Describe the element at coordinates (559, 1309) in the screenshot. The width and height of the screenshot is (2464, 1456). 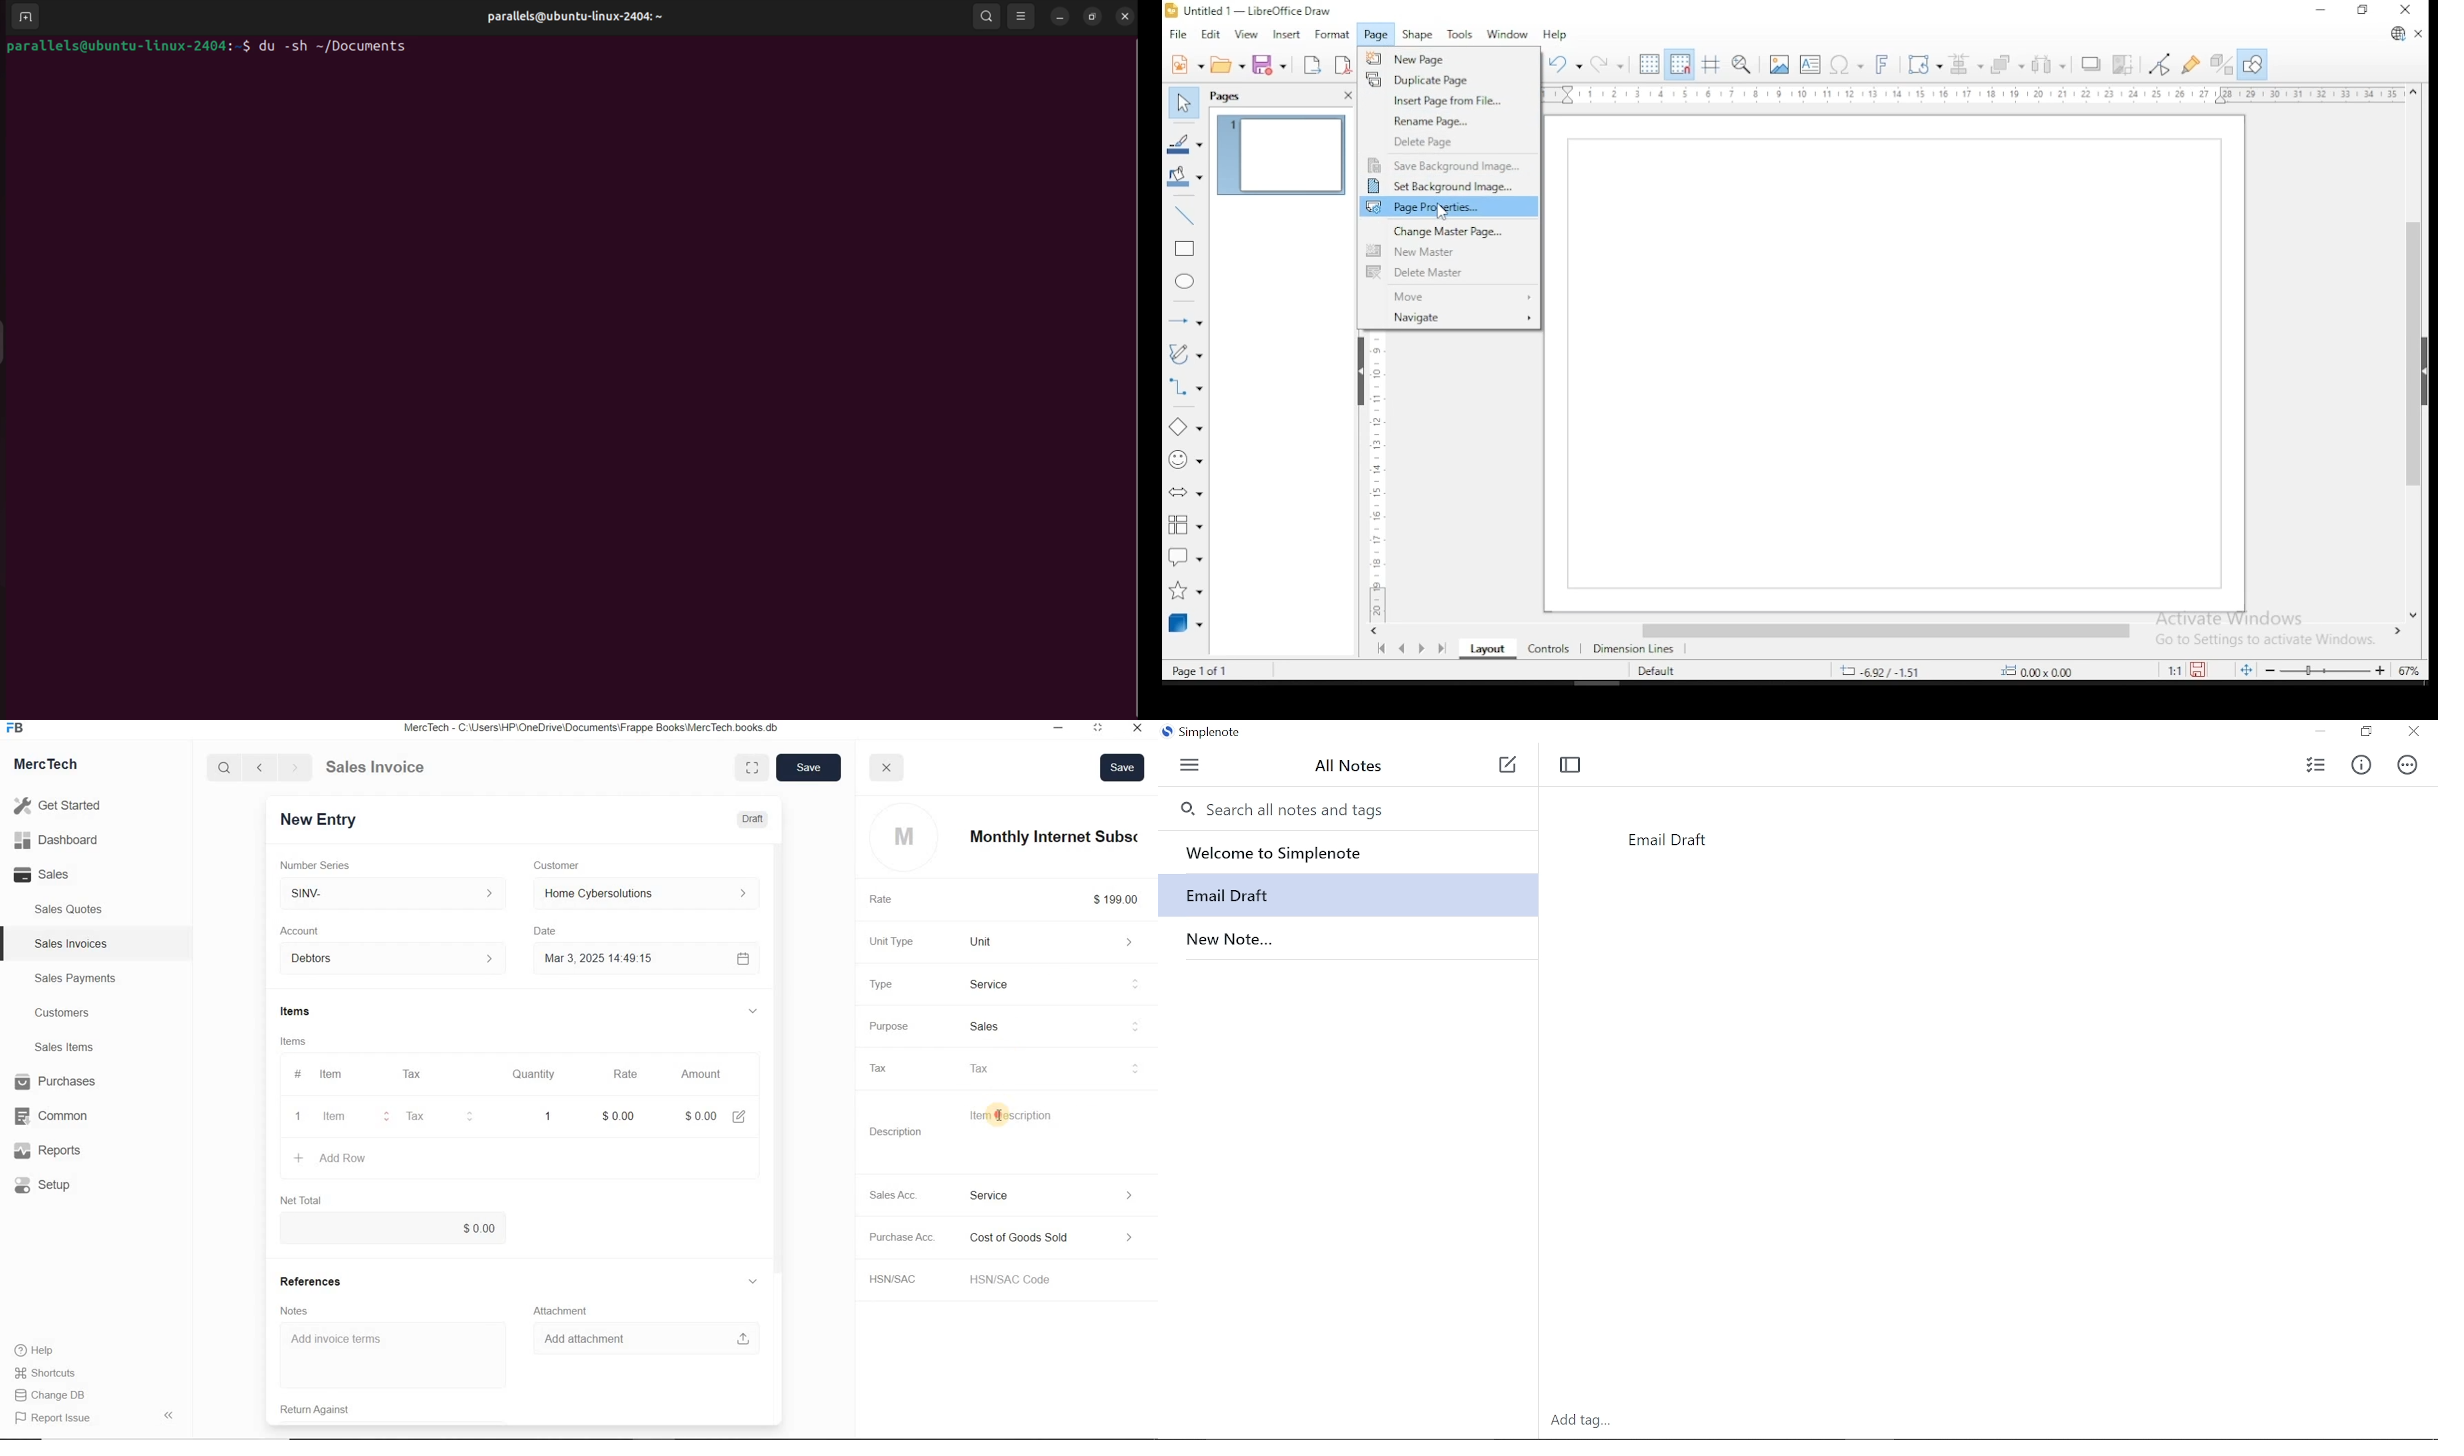
I see `Attachment` at that location.